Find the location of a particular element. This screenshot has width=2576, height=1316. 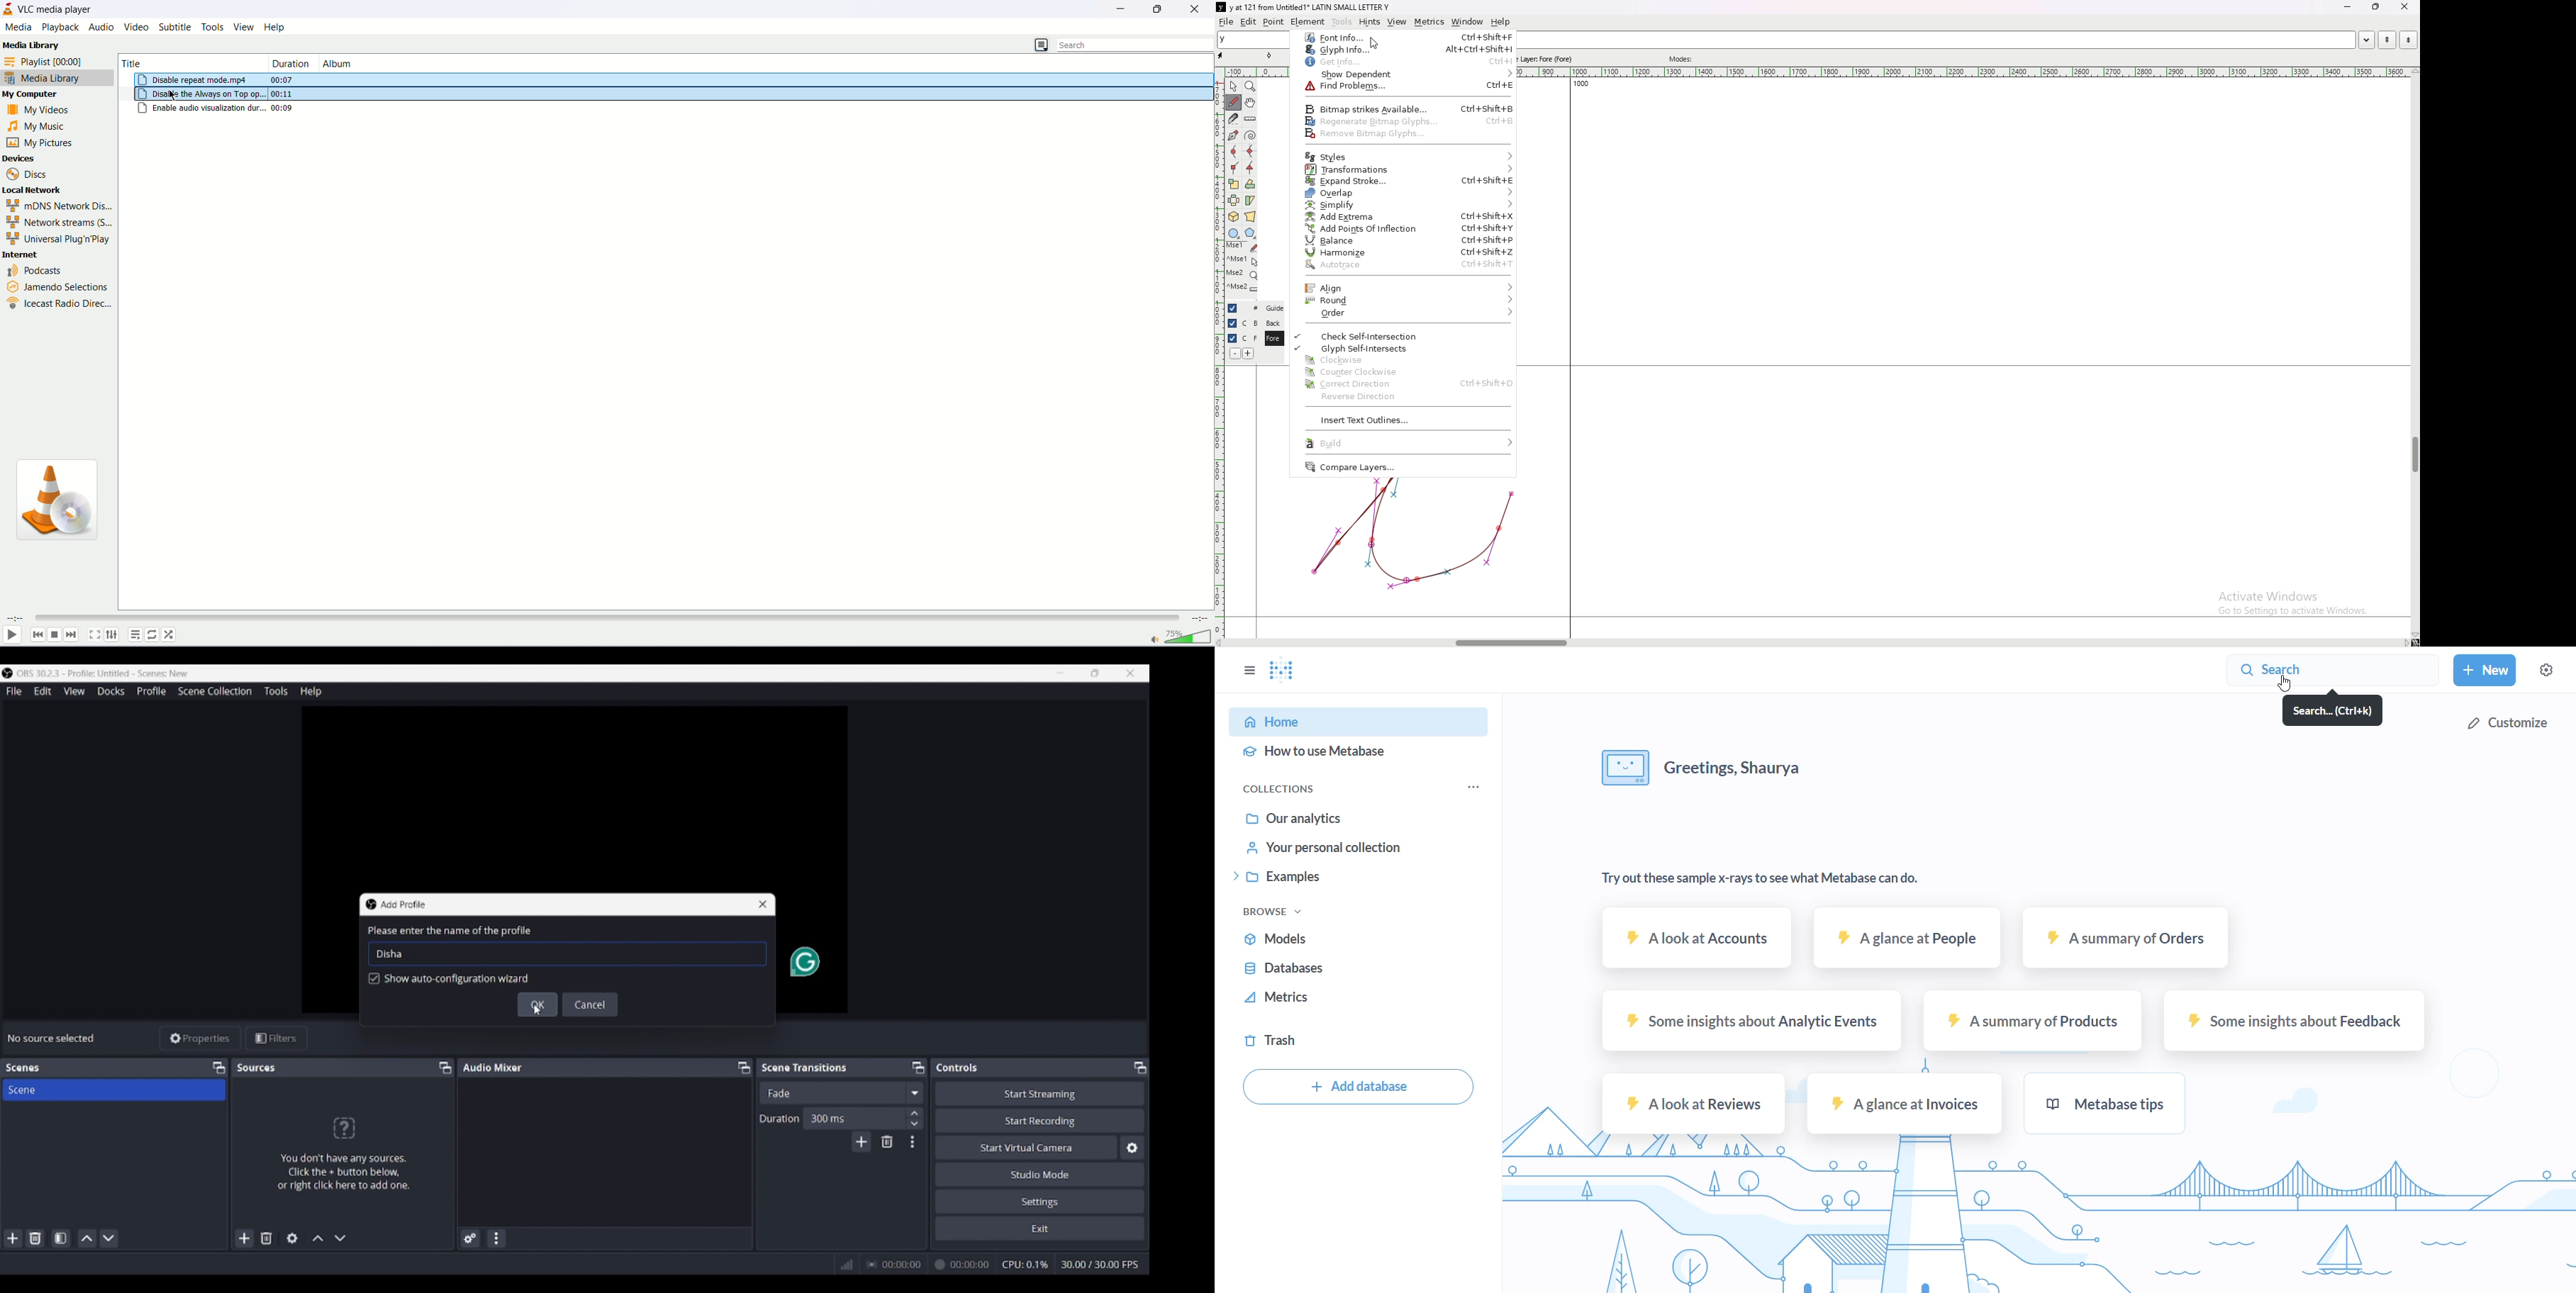

change view is located at coordinates (1041, 45).